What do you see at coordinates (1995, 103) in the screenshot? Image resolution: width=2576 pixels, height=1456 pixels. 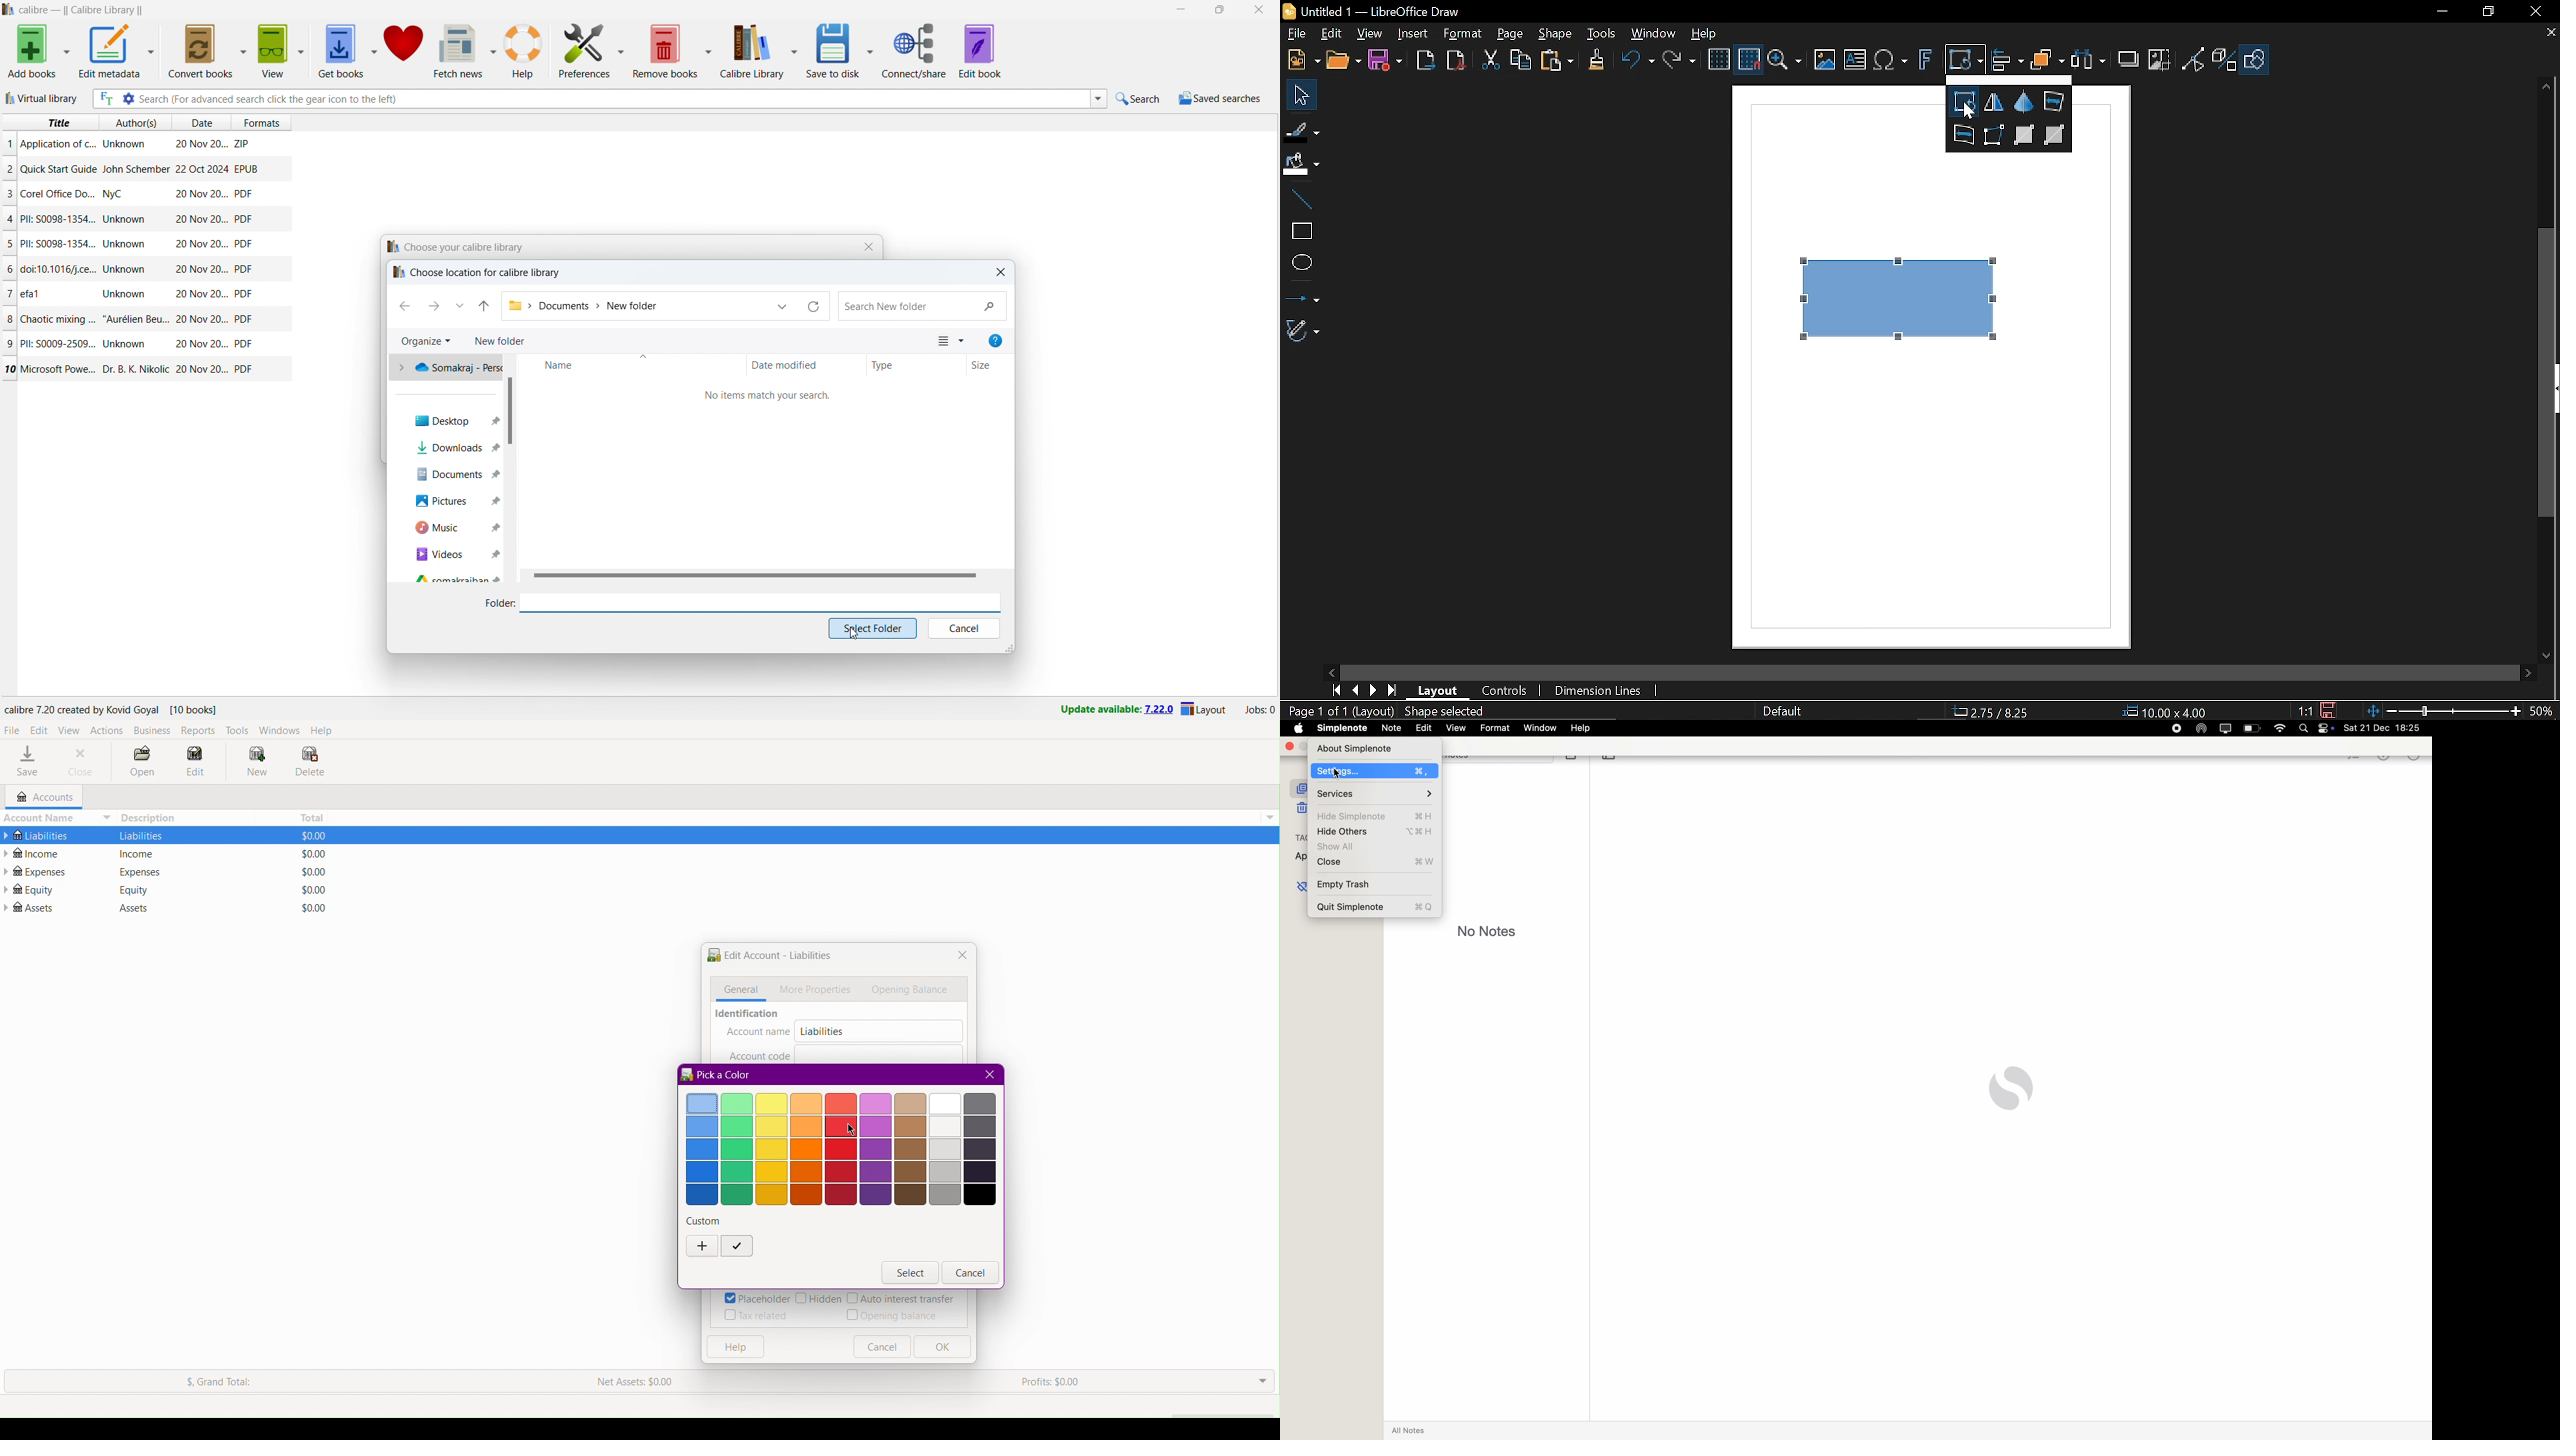 I see `Flip` at bounding box center [1995, 103].